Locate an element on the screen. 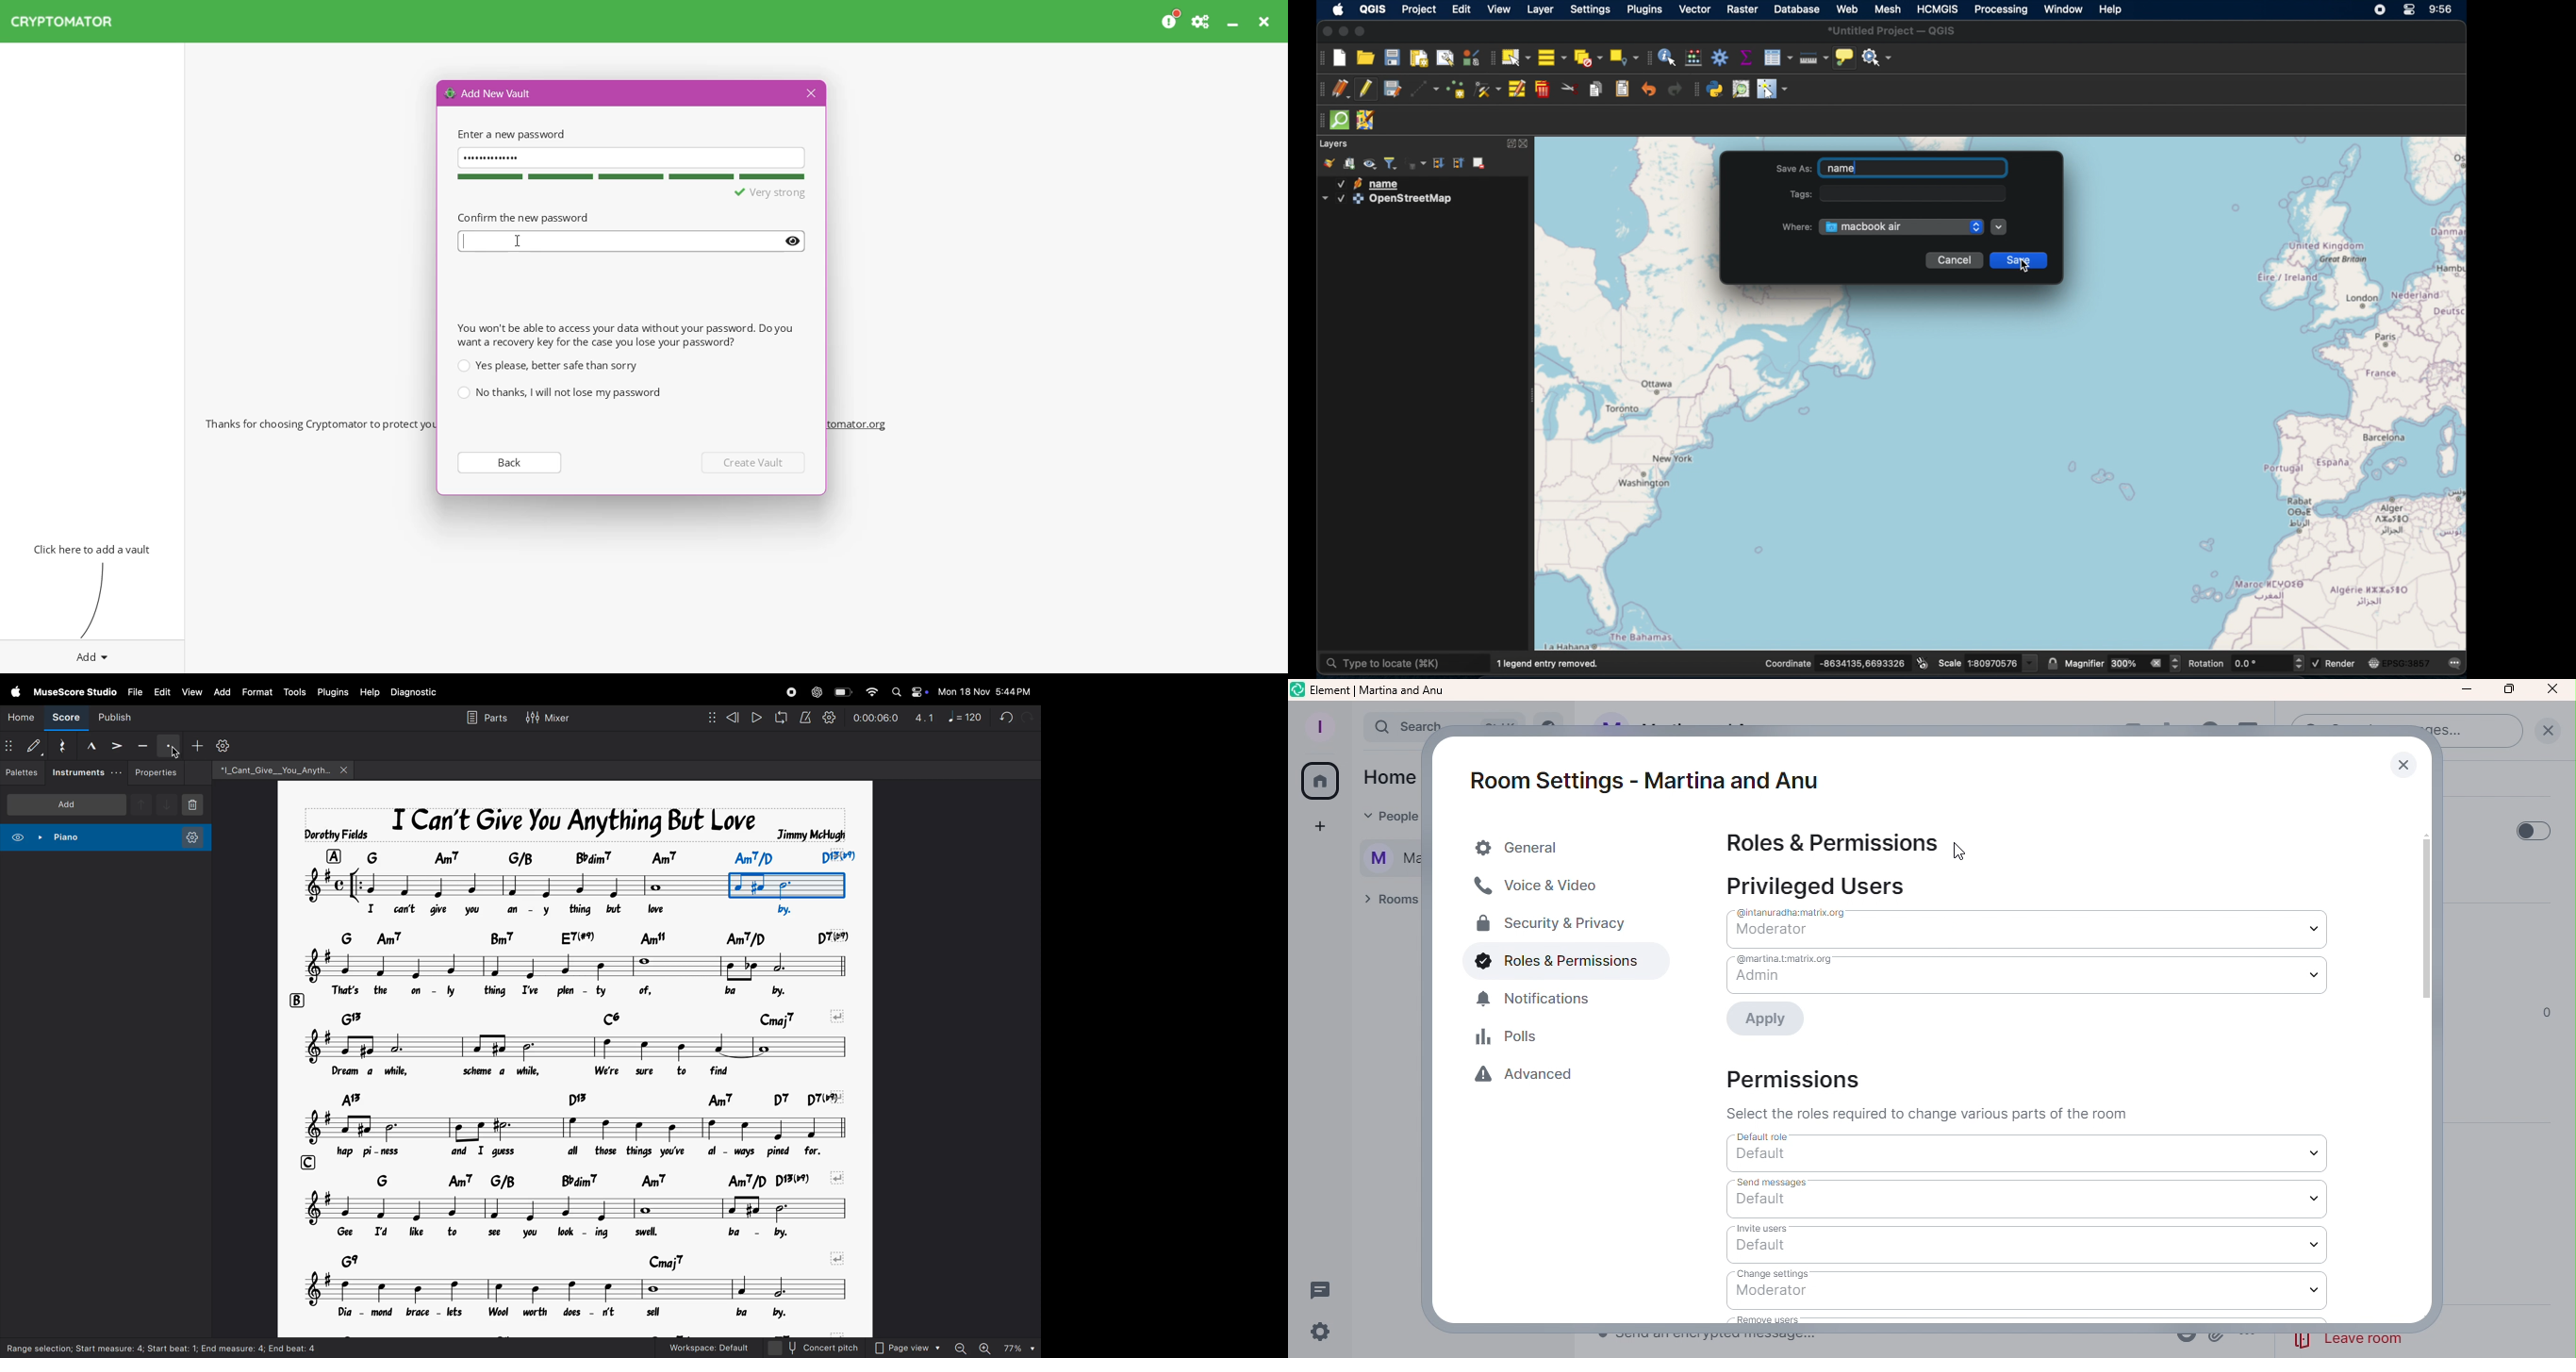  Notifications is located at coordinates (1544, 1003).